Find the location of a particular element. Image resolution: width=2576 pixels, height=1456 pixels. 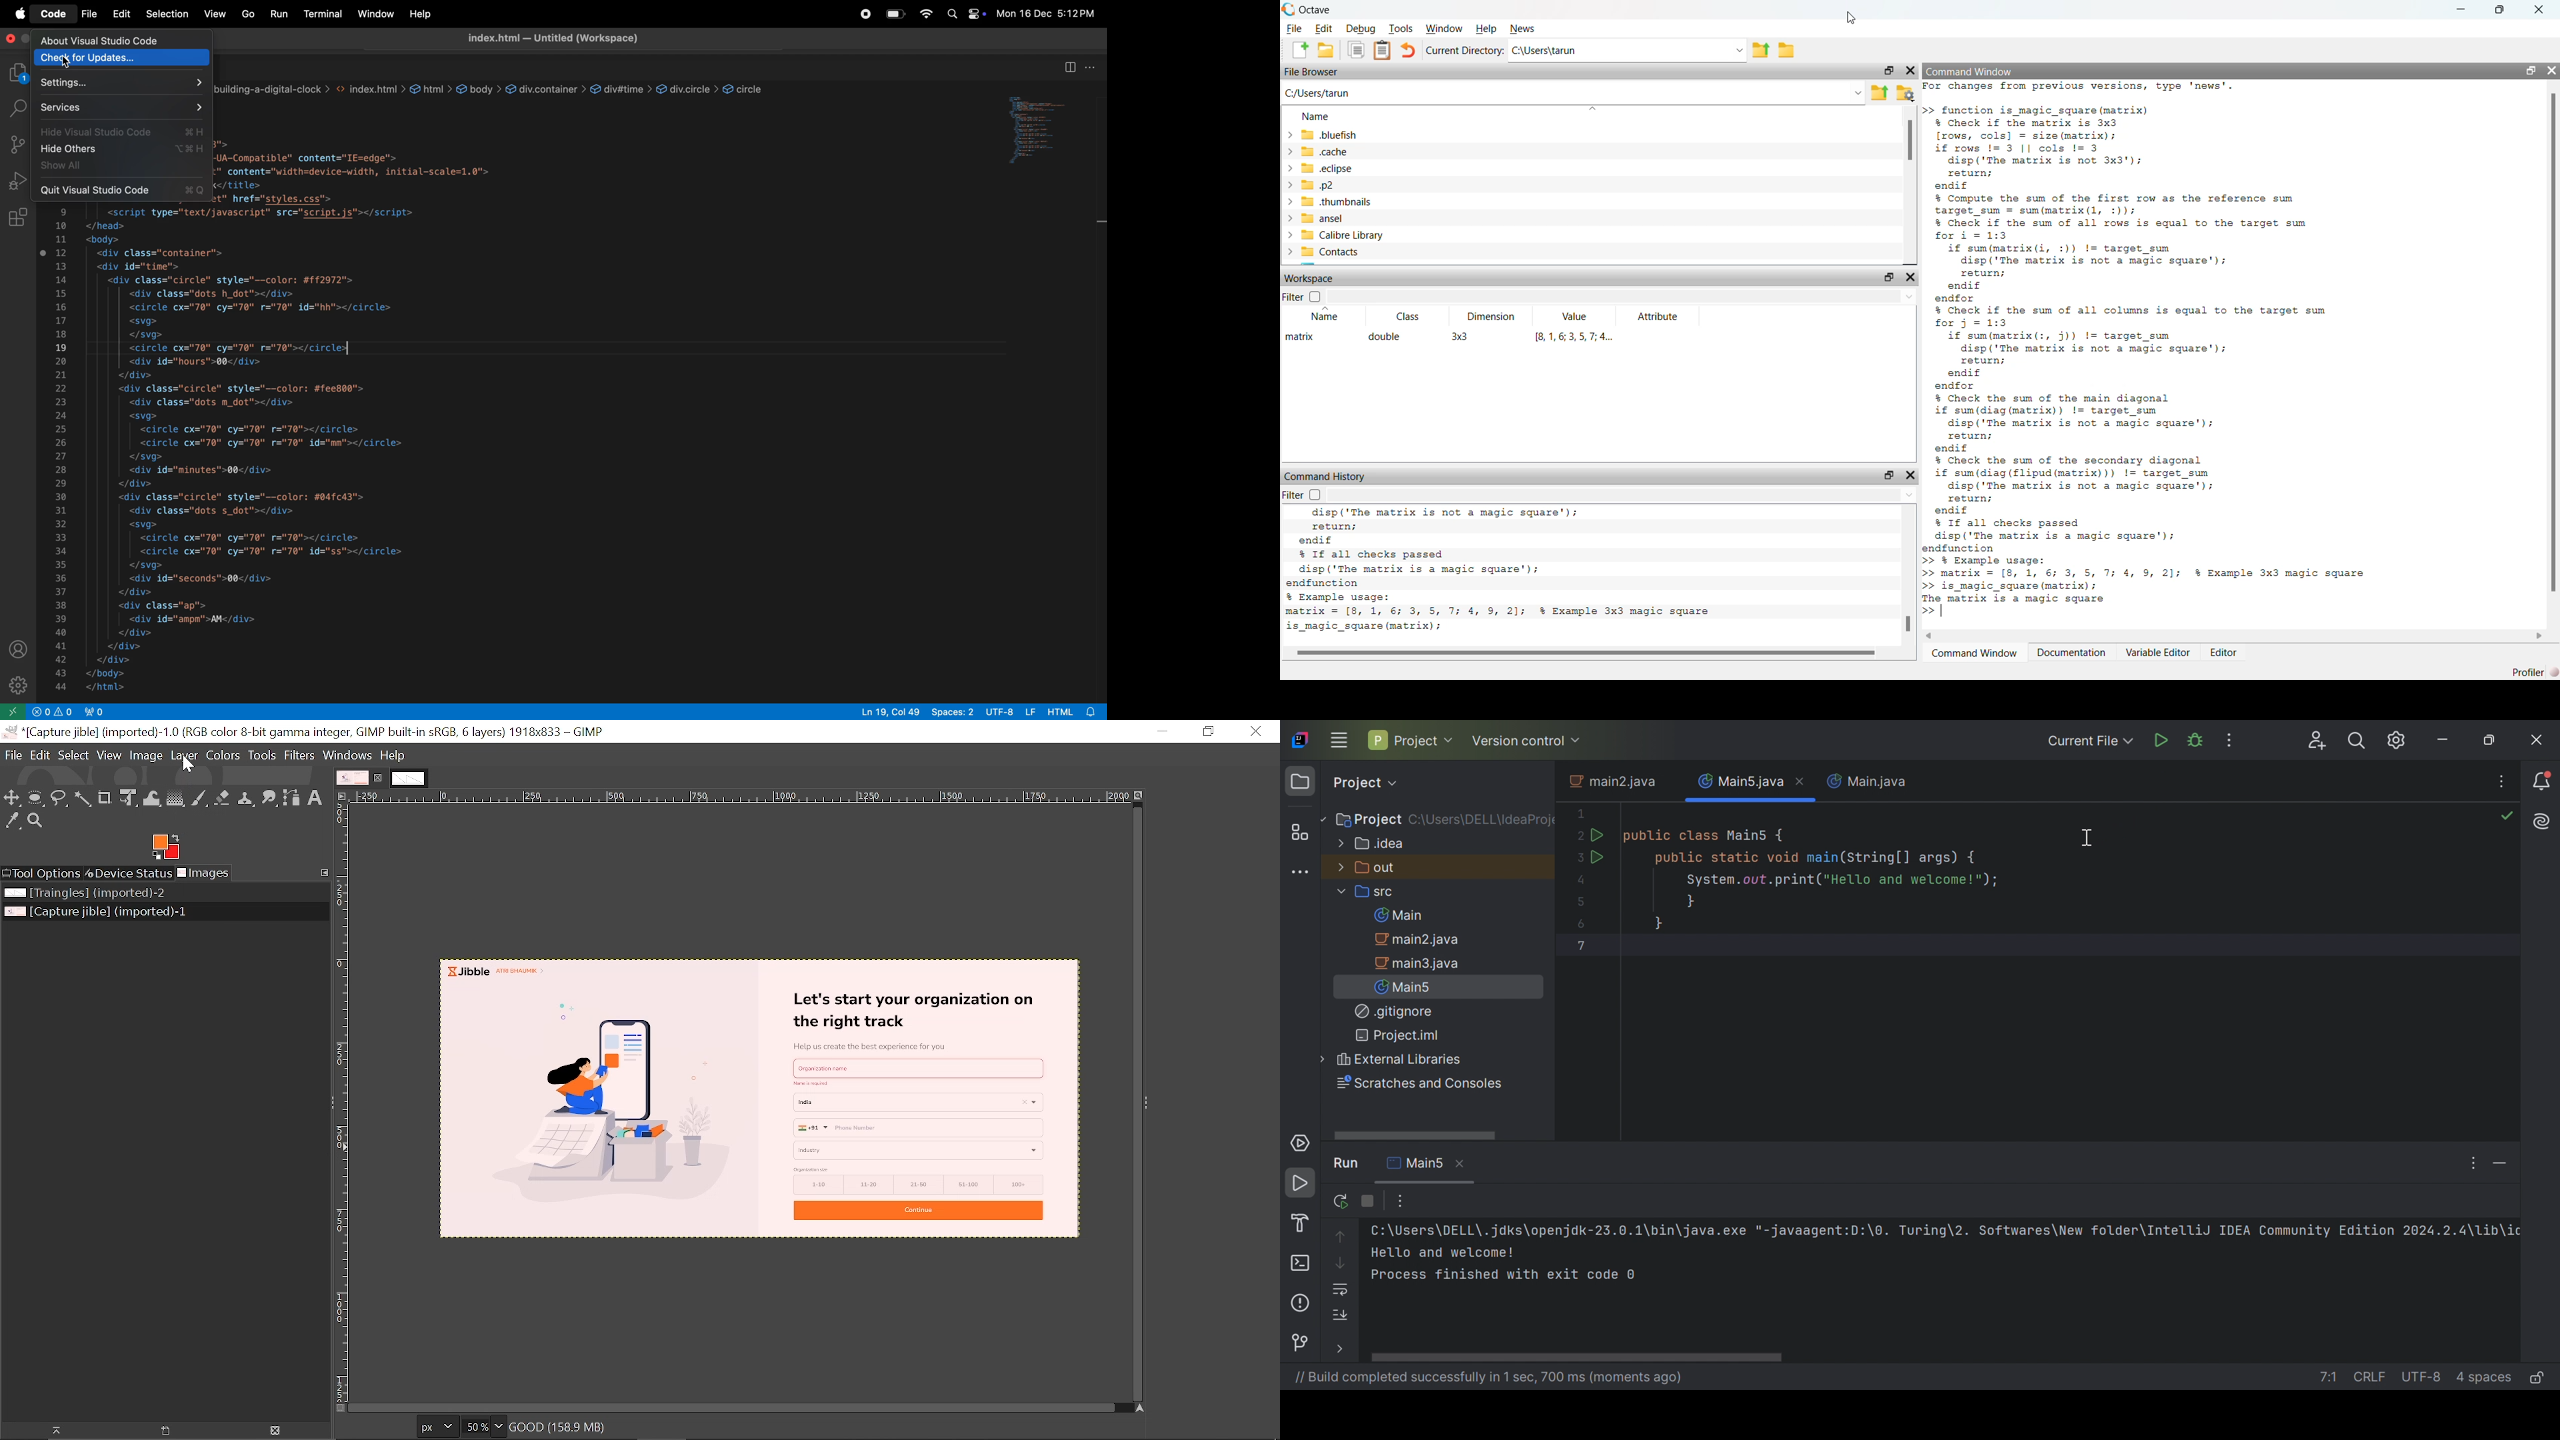

record is located at coordinates (866, 12).